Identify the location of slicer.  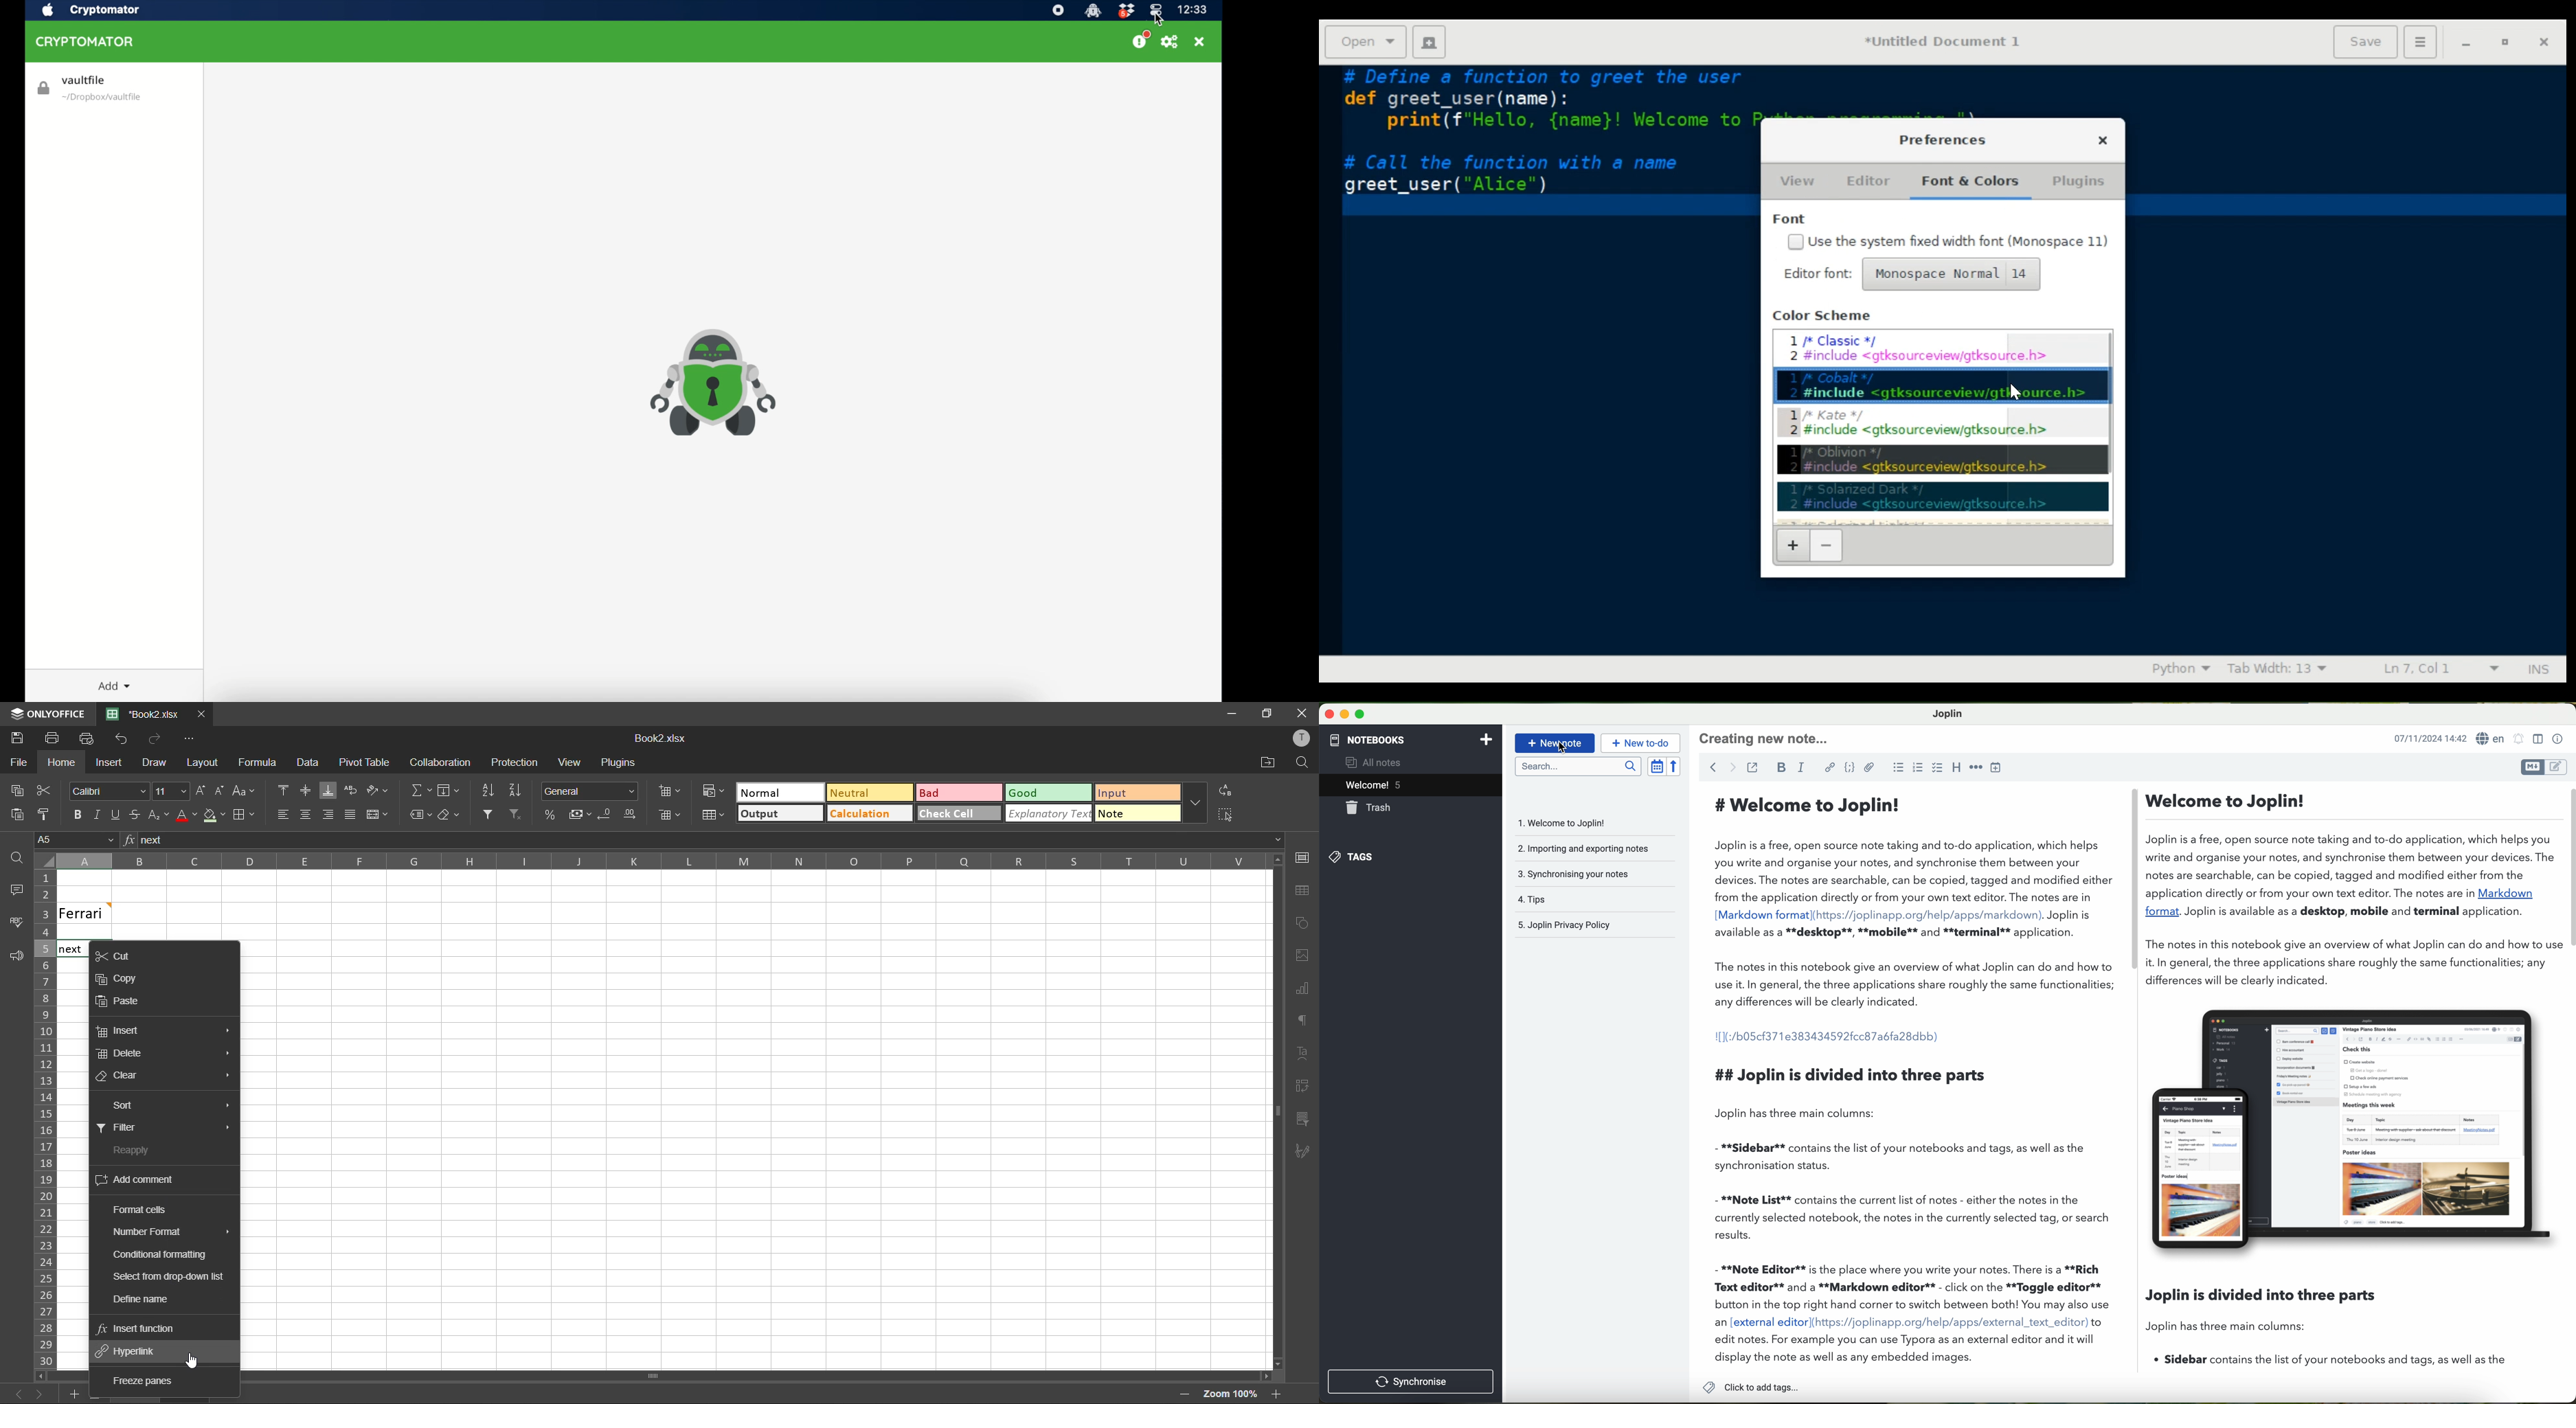
(1302, 1119).